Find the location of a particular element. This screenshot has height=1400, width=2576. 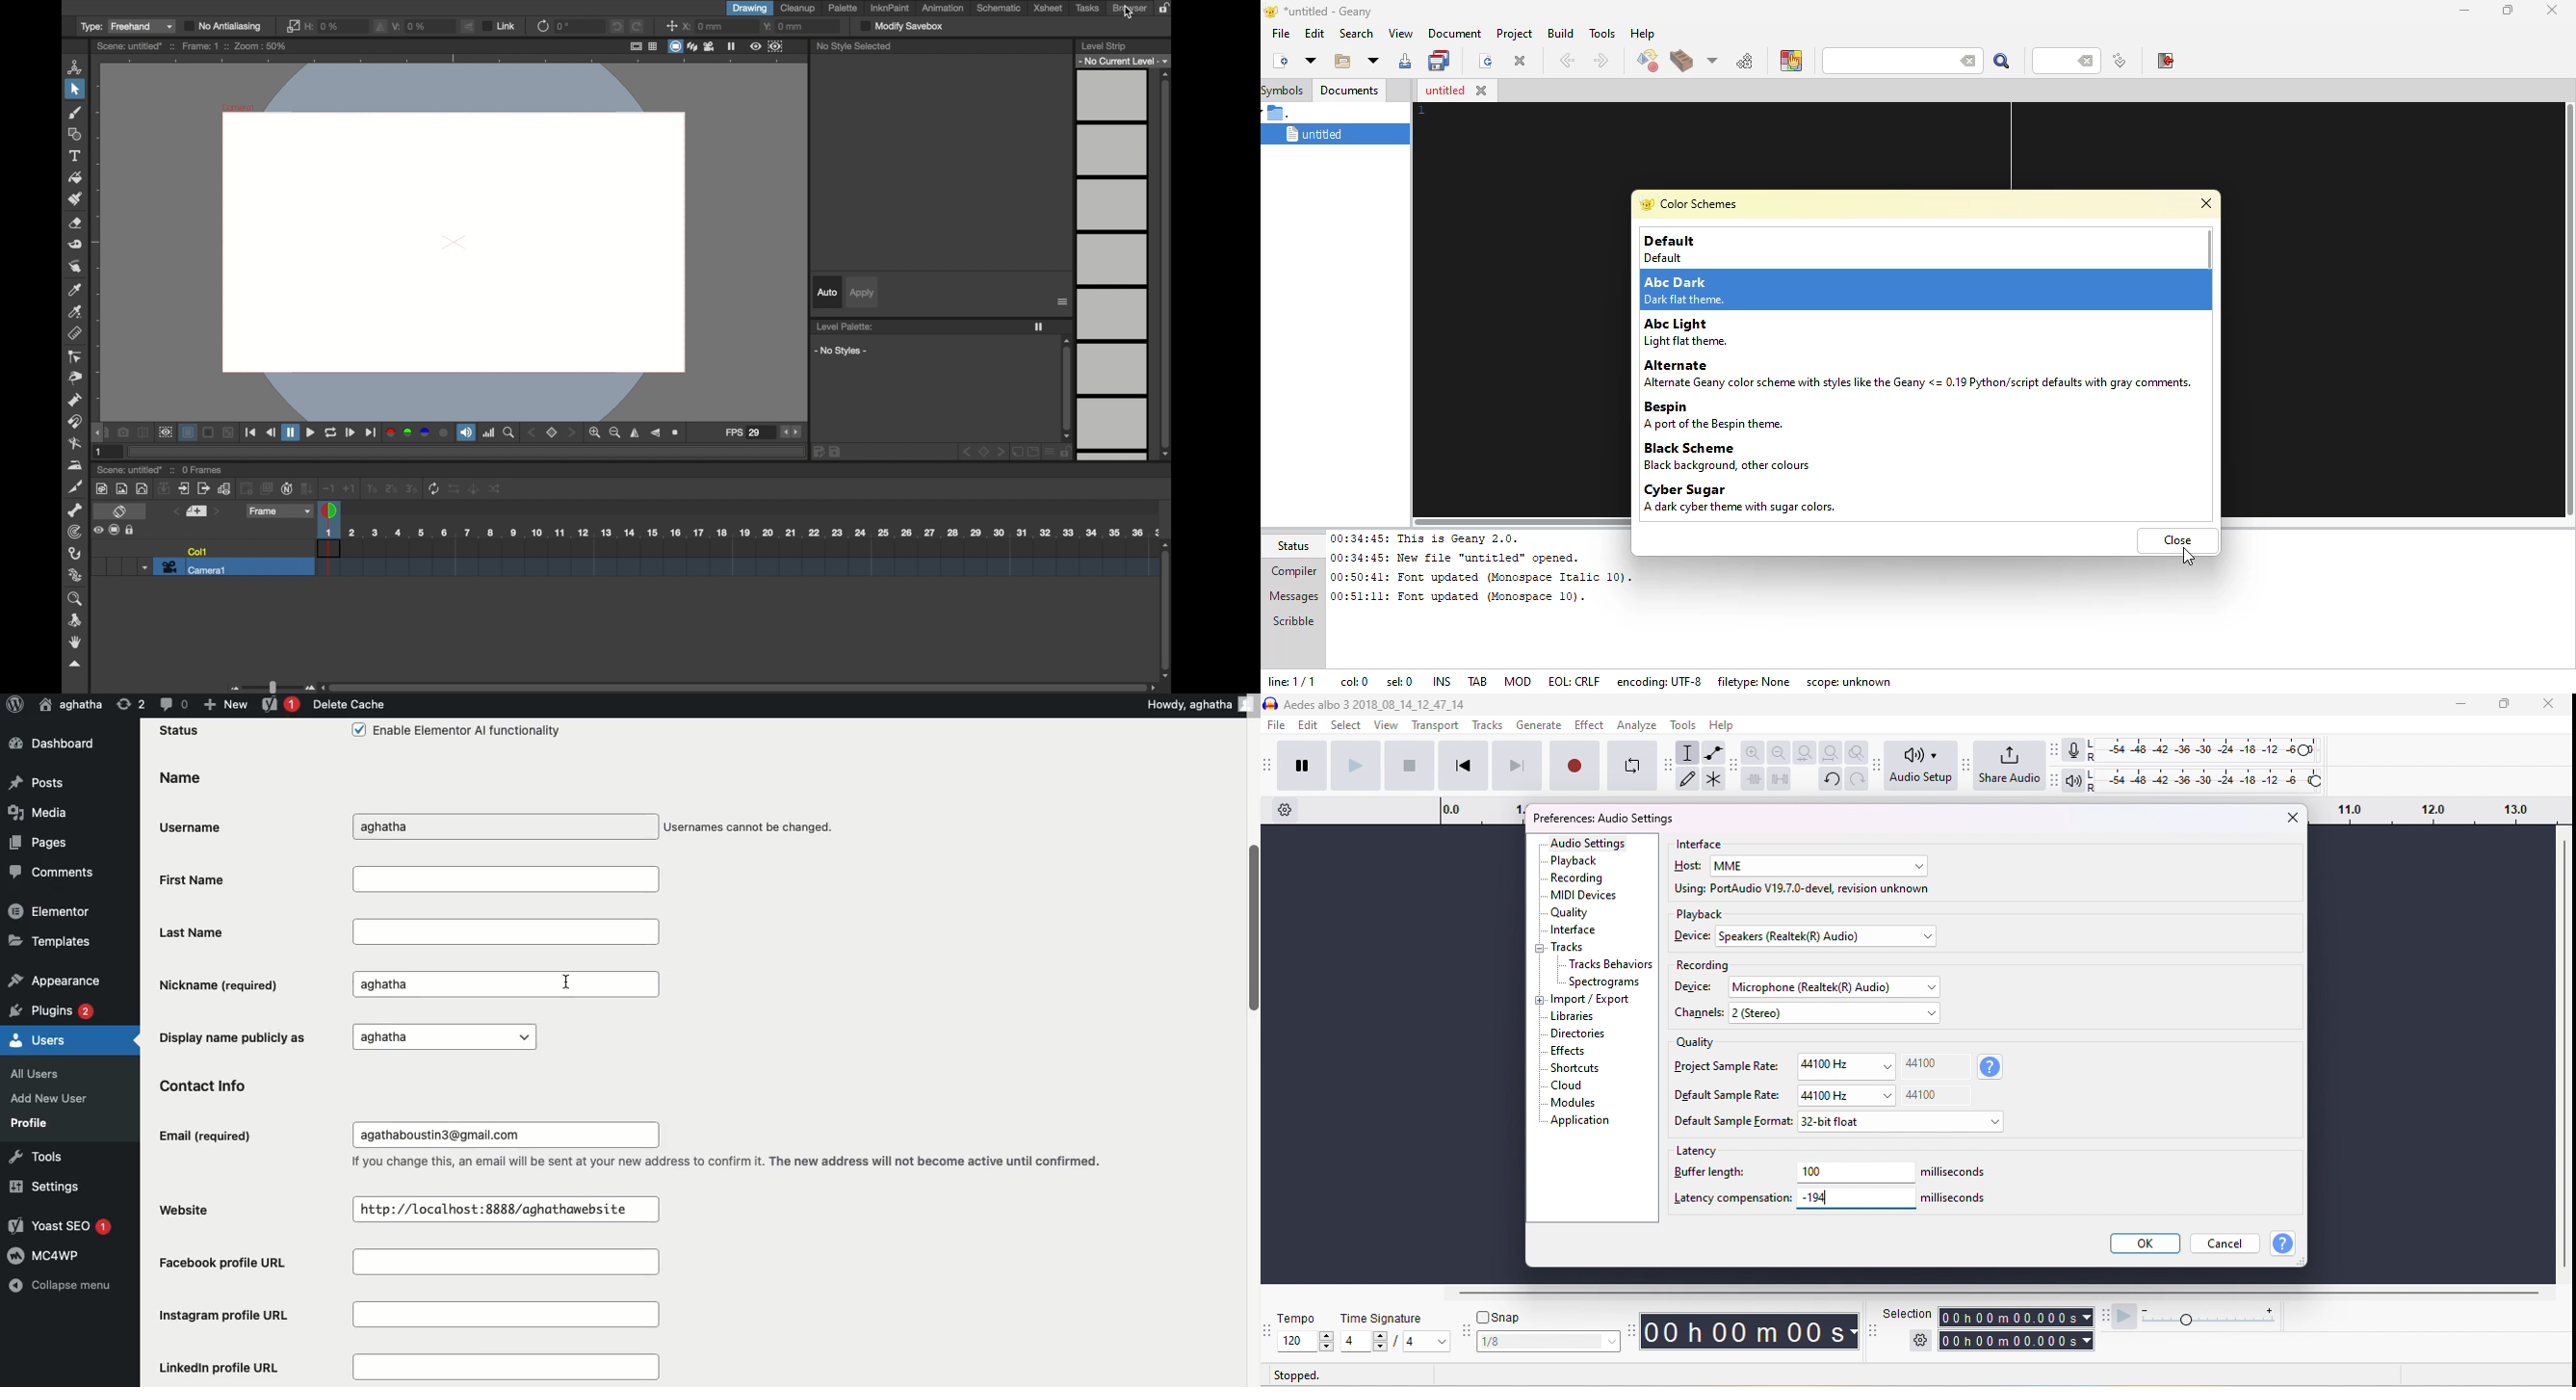

Dashboard is located at coordinates (60, 744).